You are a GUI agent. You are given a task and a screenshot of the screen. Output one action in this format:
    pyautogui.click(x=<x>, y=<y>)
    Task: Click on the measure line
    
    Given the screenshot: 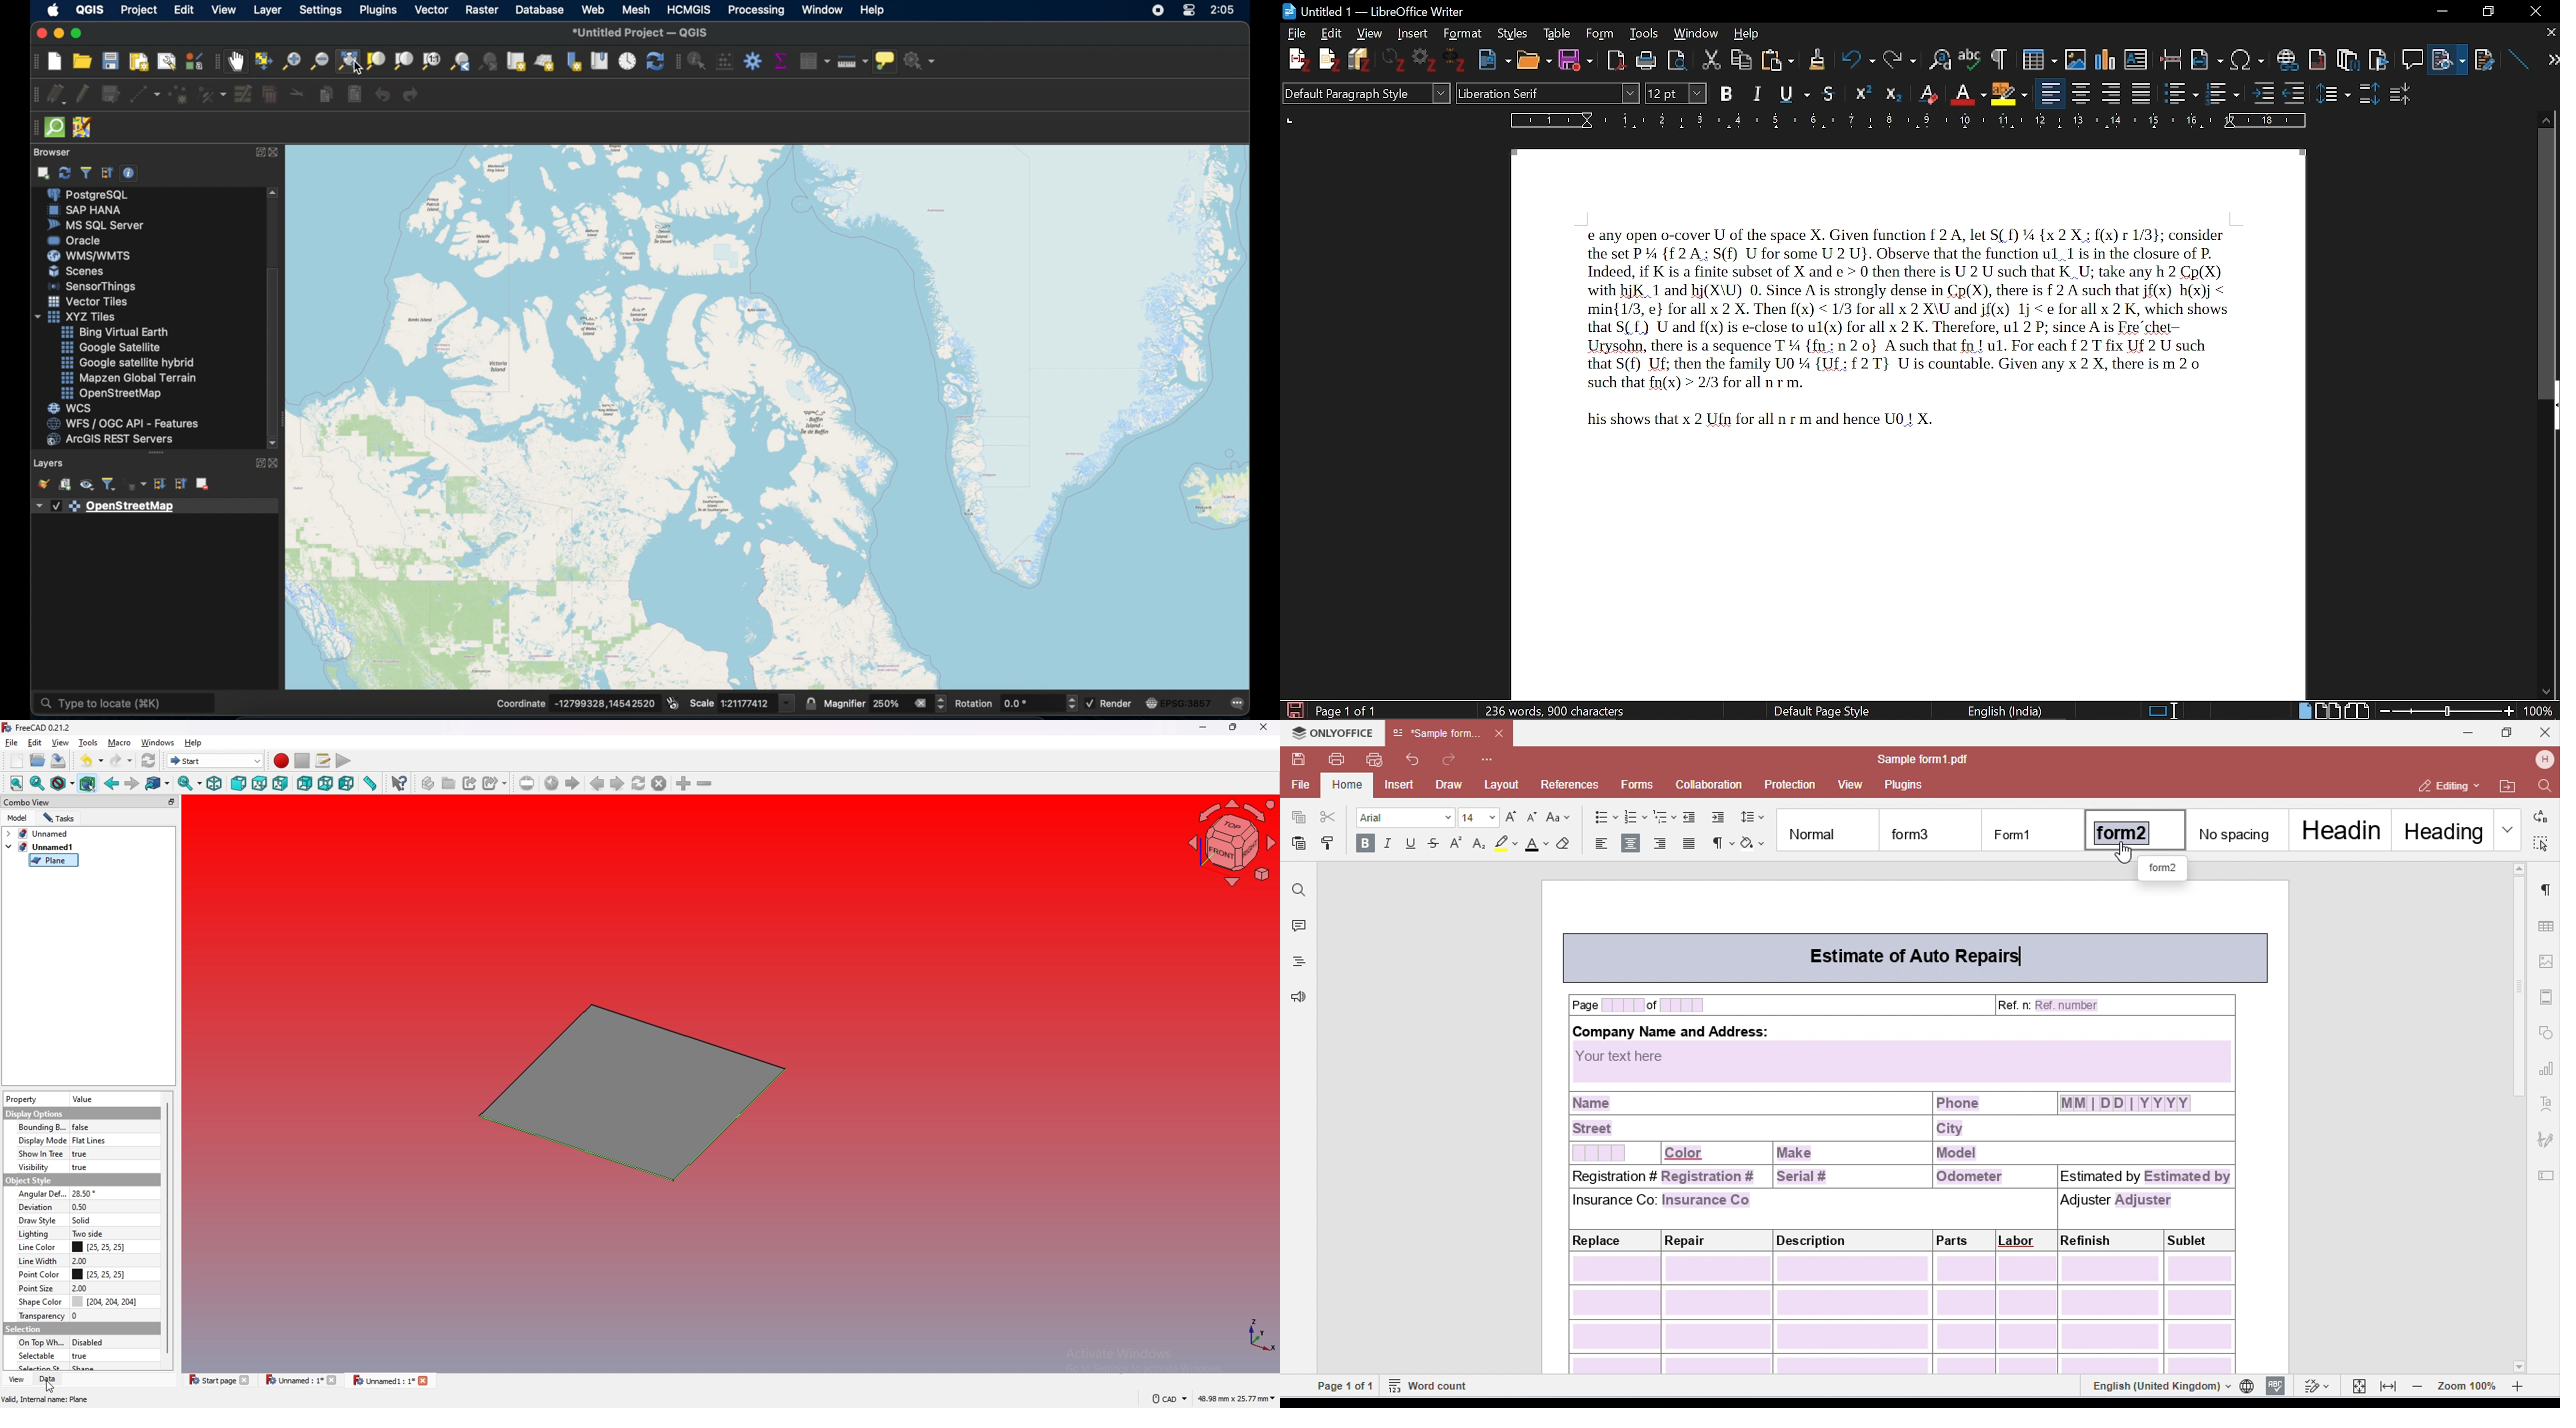 What is the action you would take?
    pyautogui.click(x=853, y=62)
    